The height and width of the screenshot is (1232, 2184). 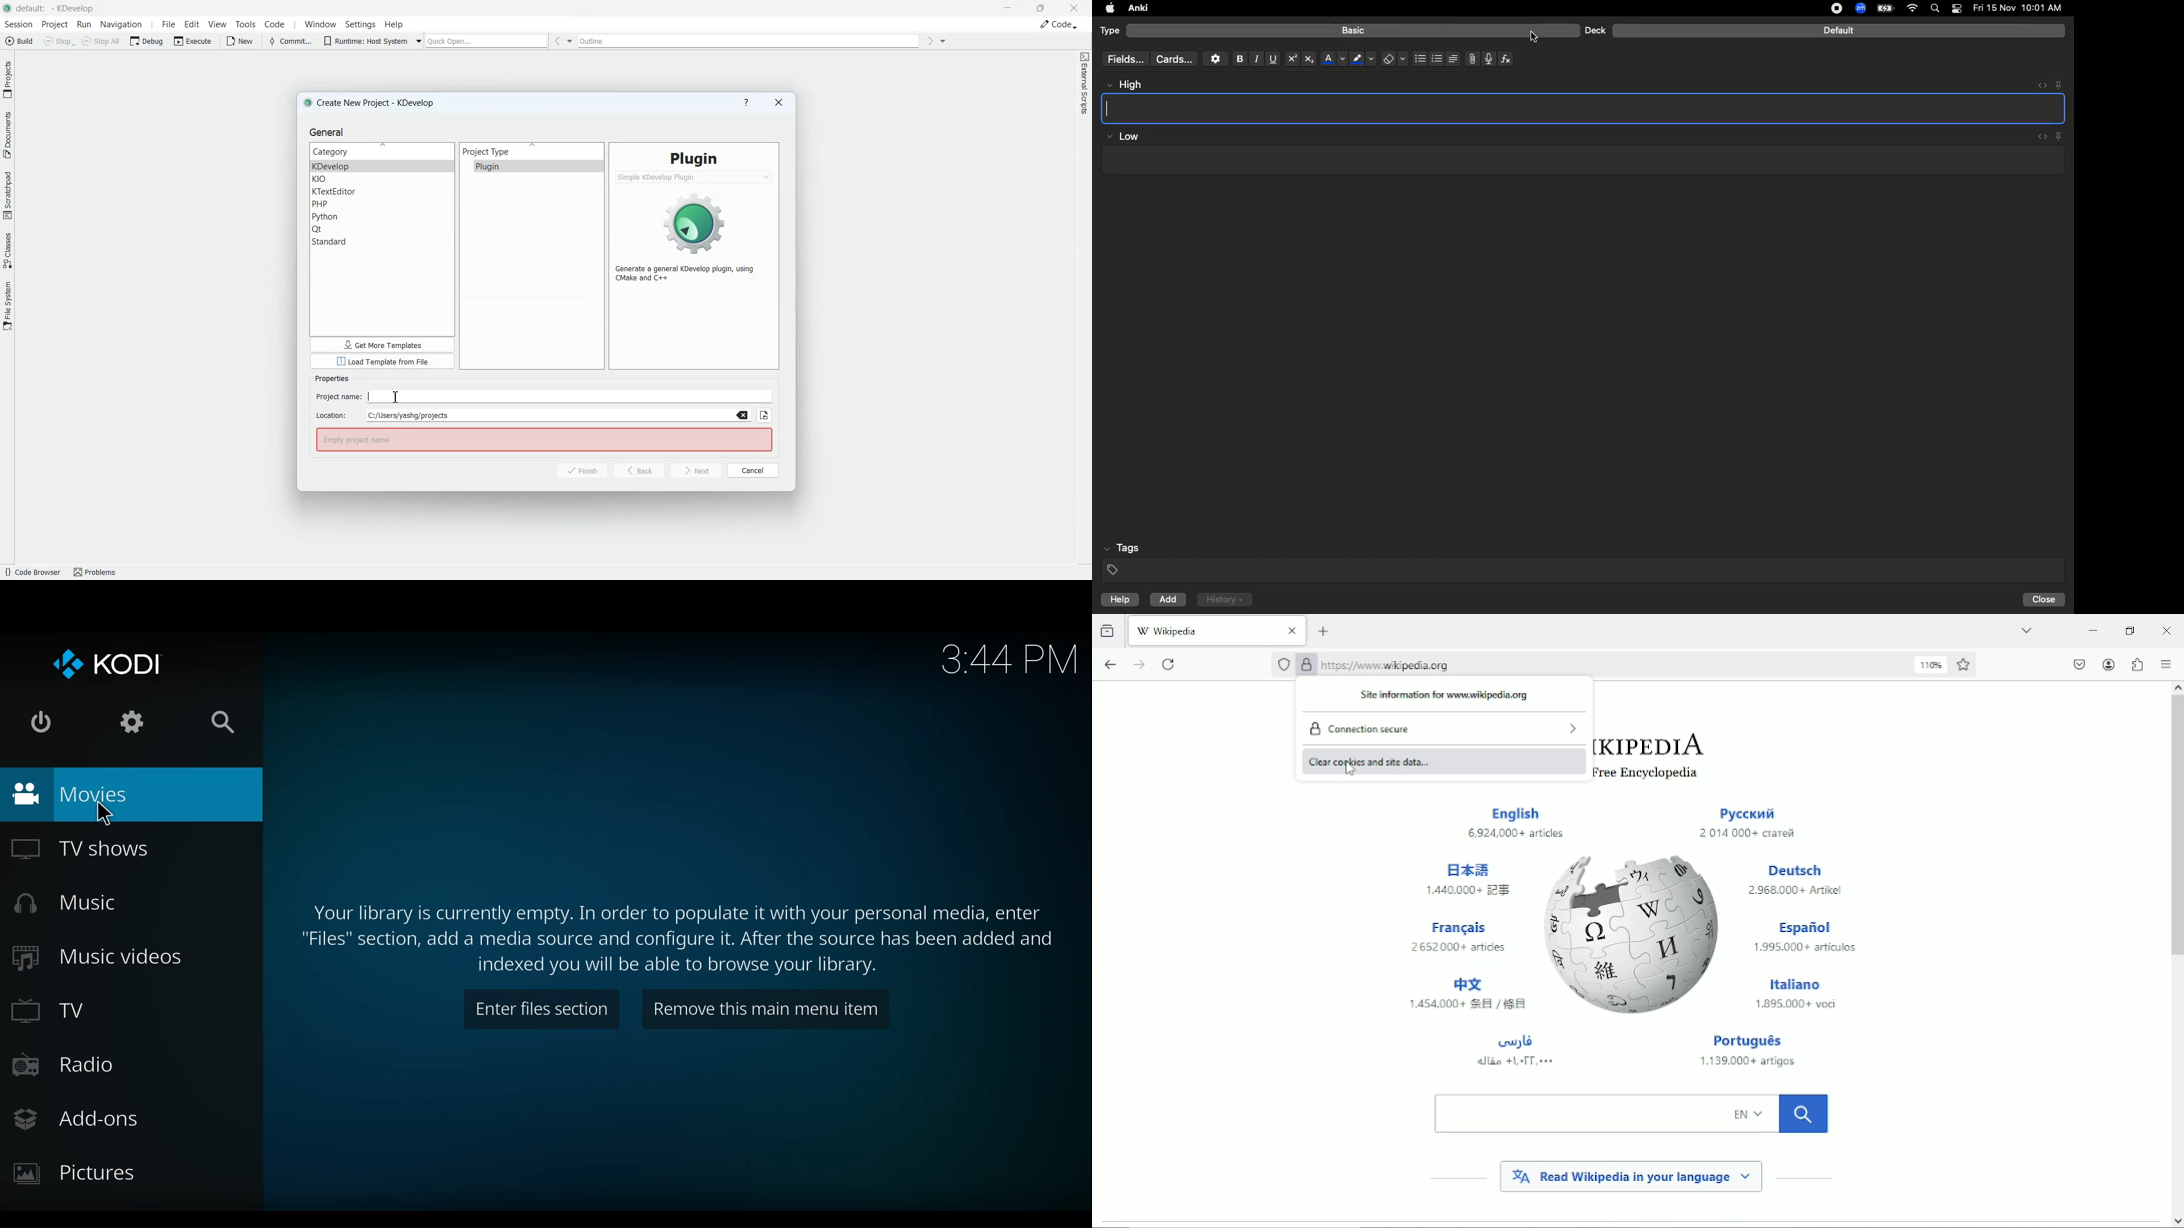 What do you see at coordinates (1123, 59) in the screenshot?
I see `Fields` at bounding box center [1123, 59].